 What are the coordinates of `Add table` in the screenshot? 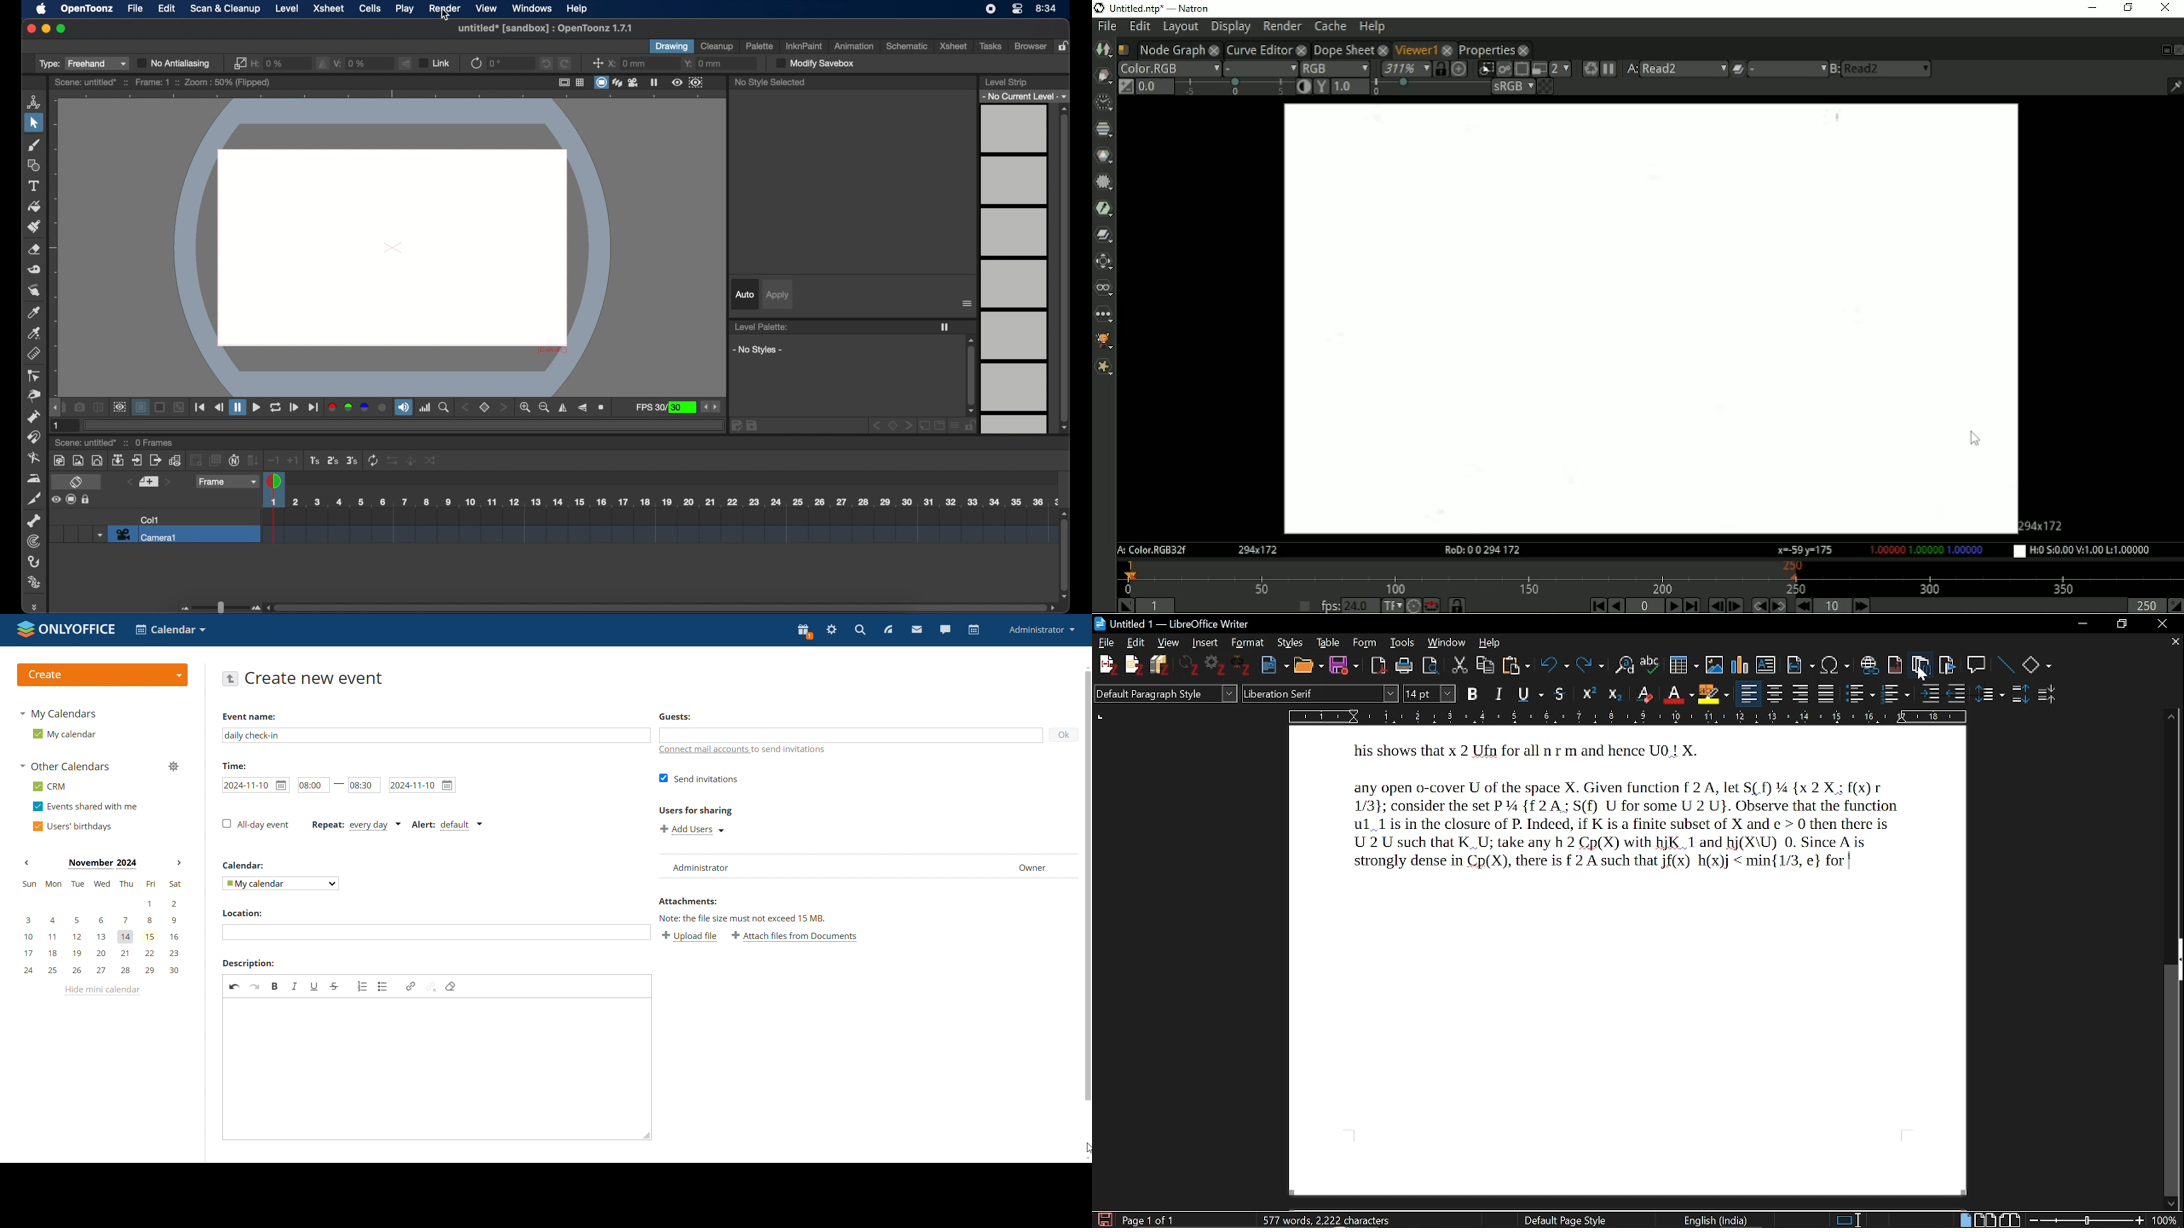 It's located at (1684, 668).